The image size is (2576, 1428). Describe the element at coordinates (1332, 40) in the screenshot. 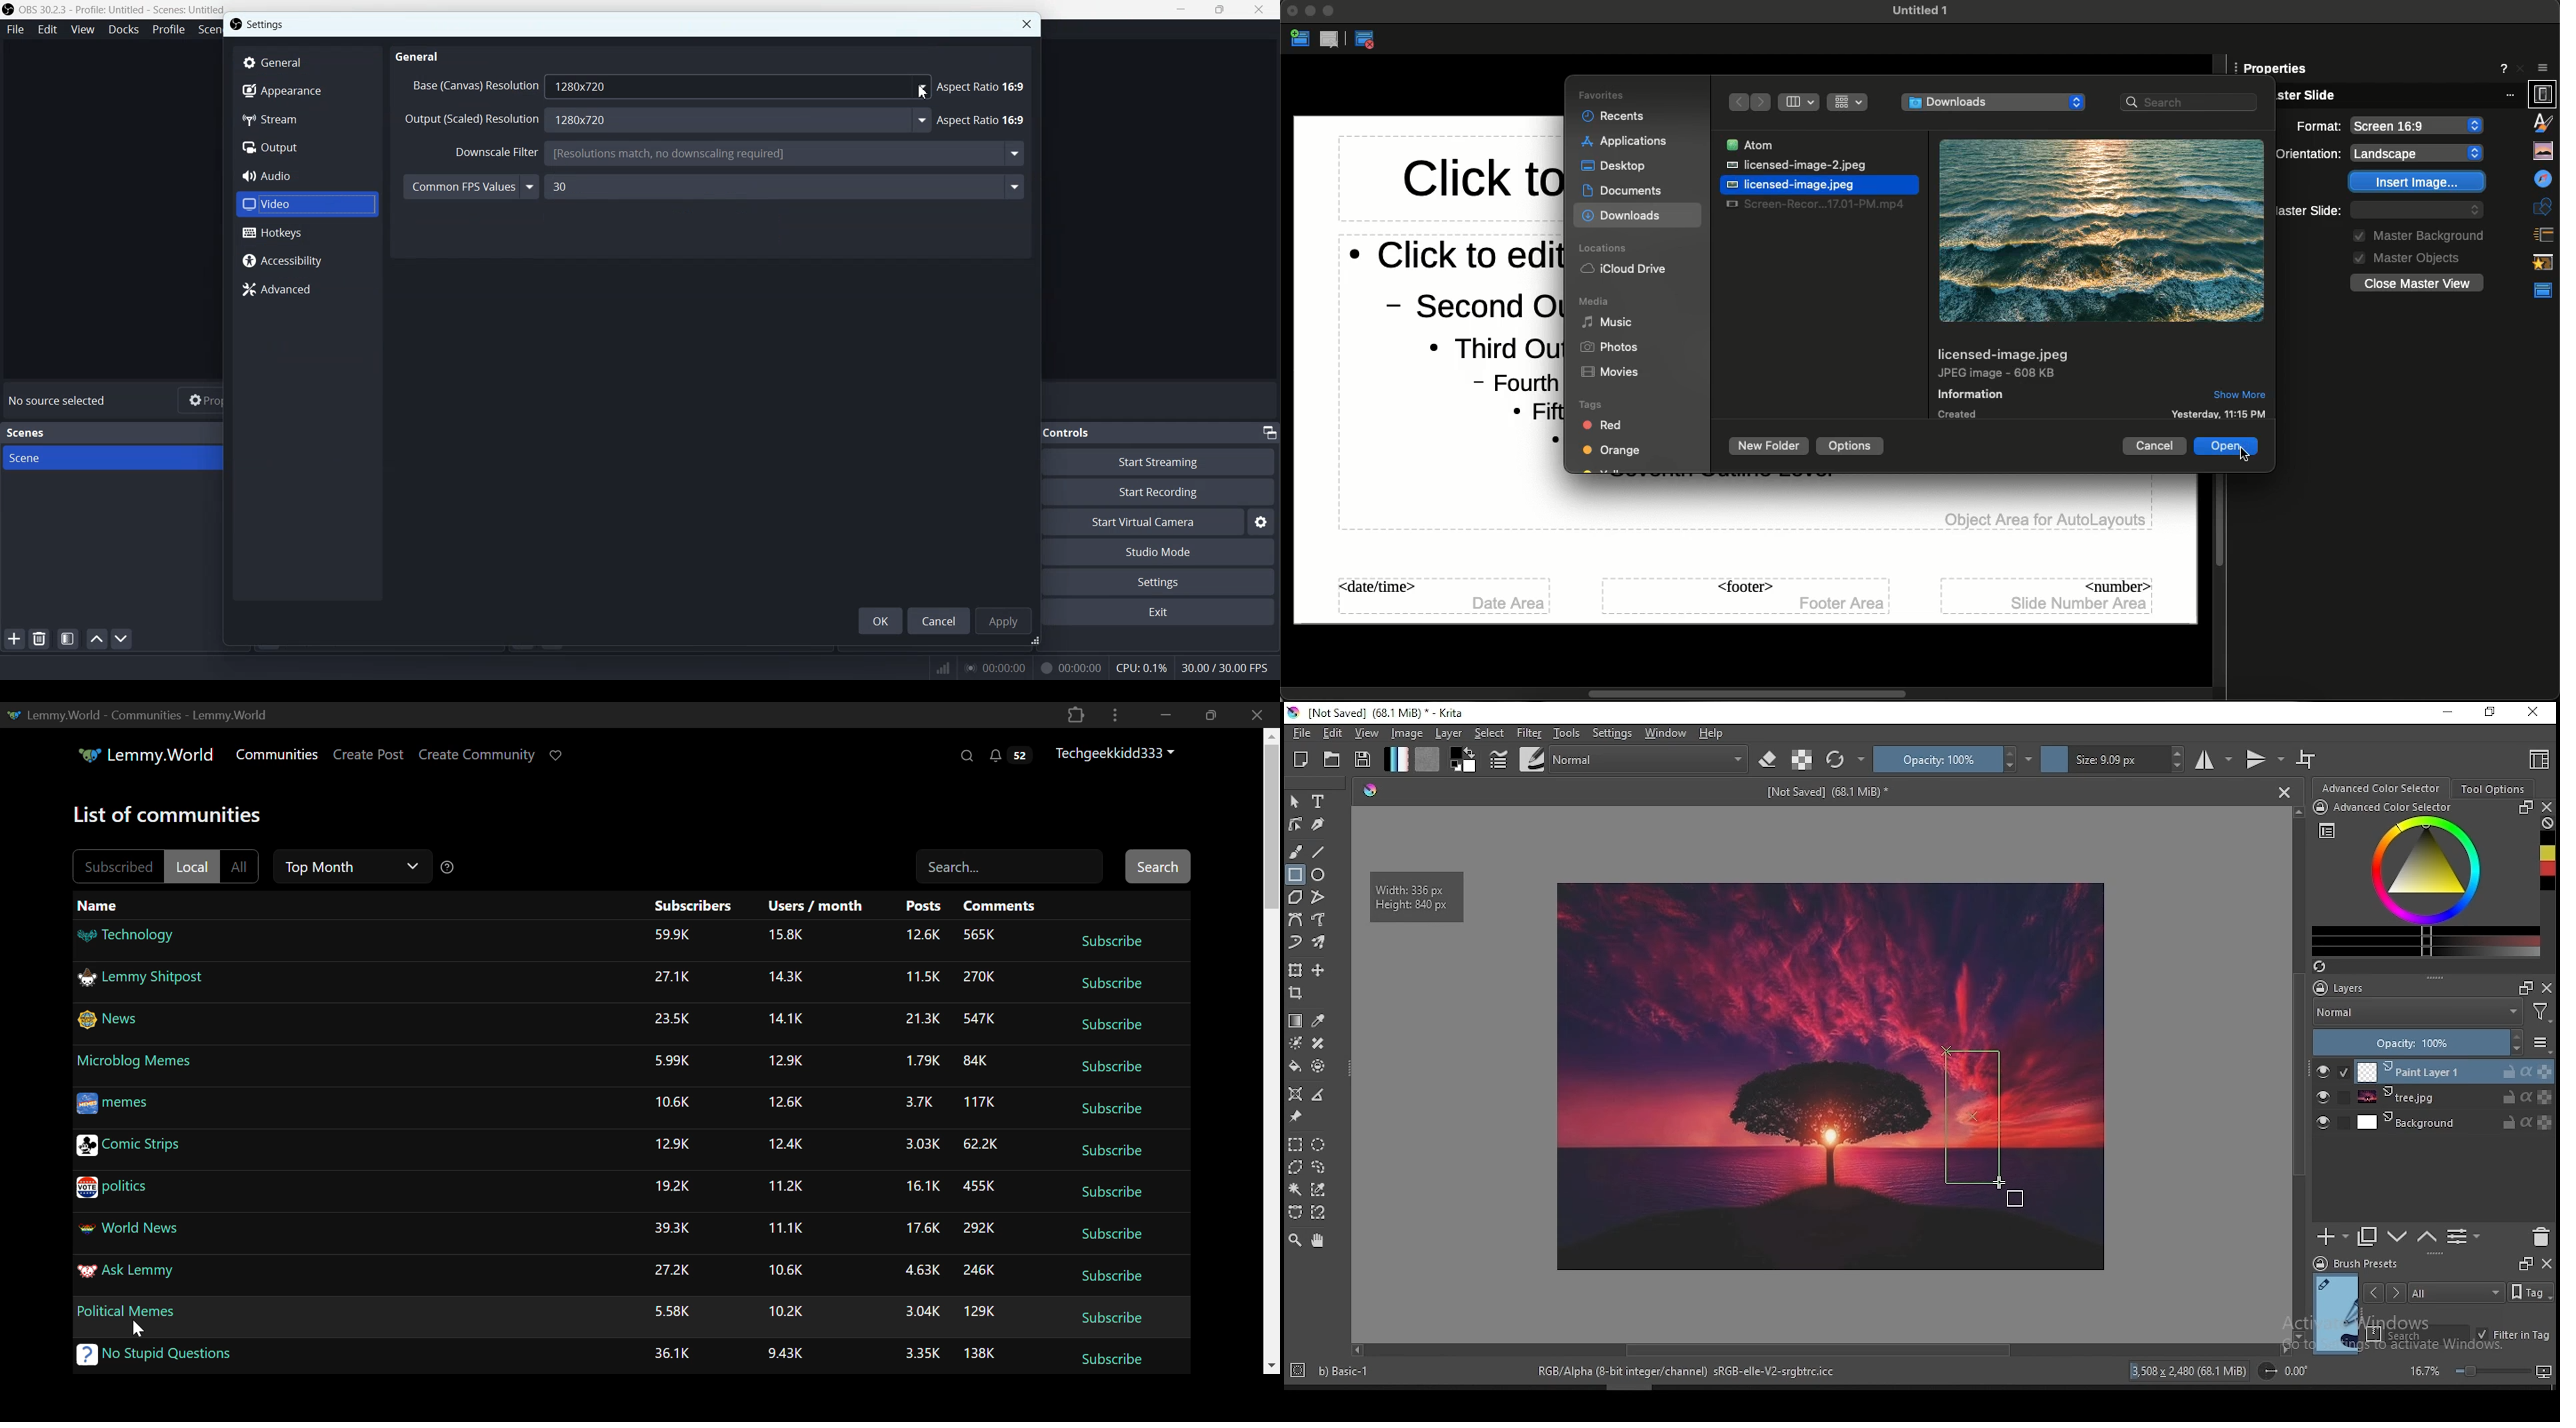

I see `Delete master` at that location.